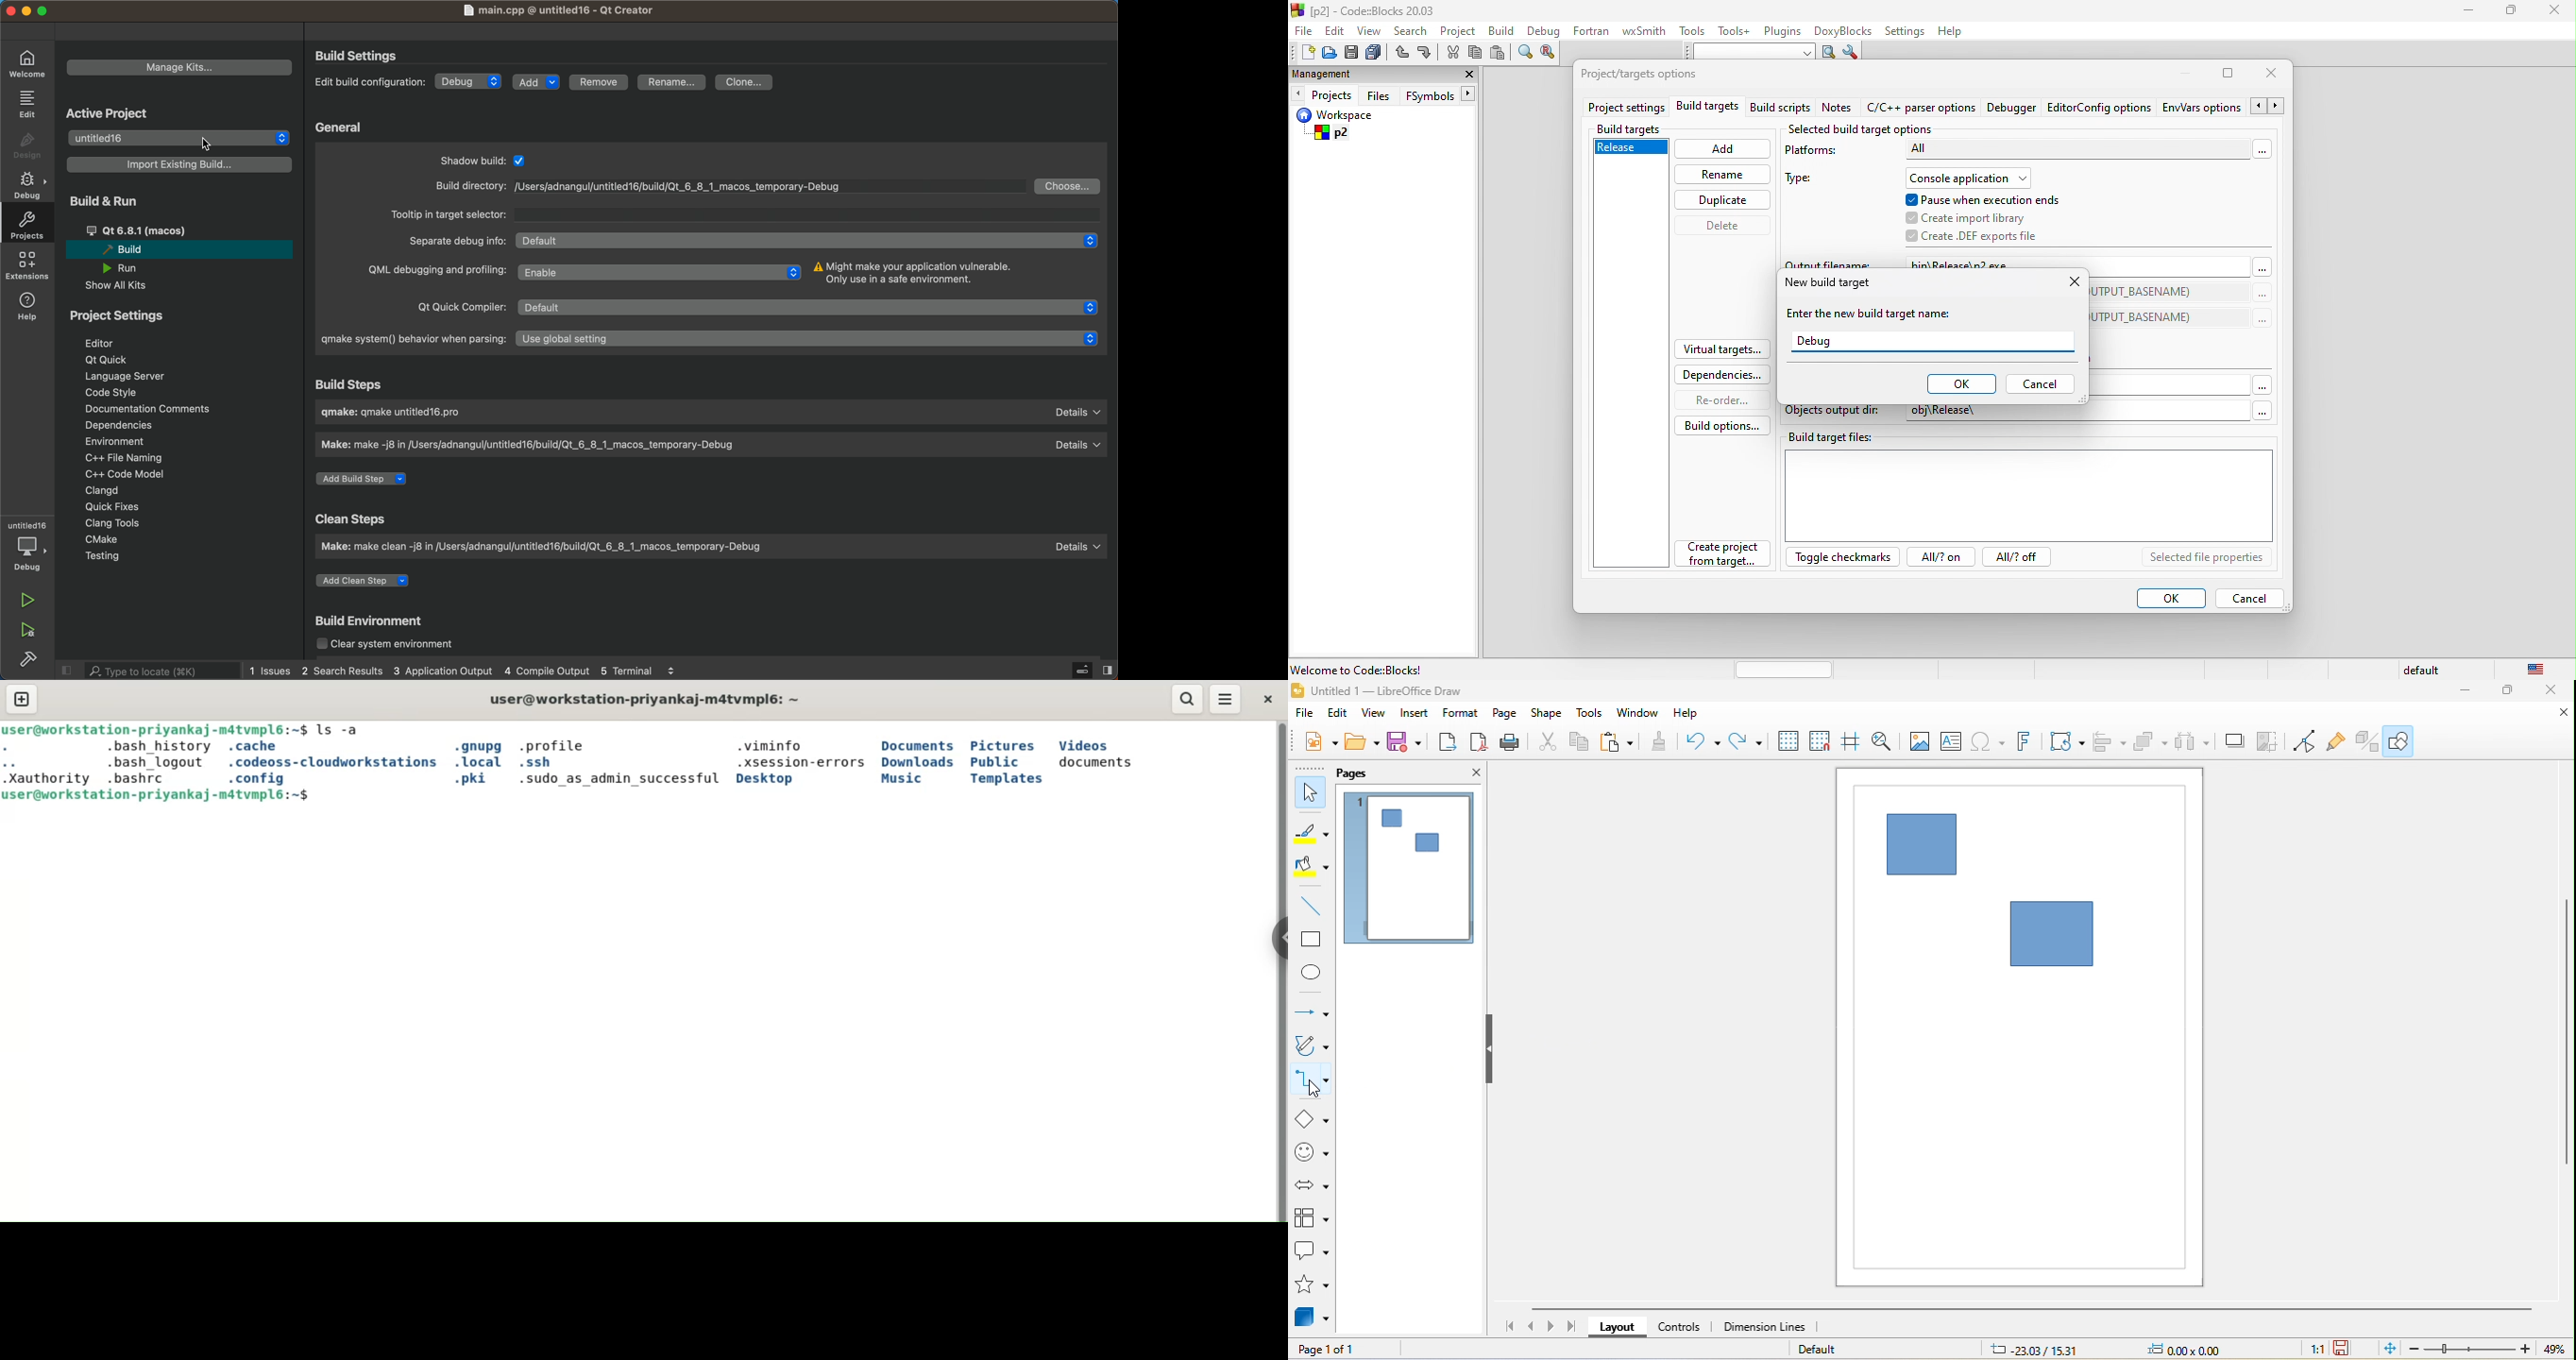 This screenshot has height=1372, width=2576. What do you see at coordinates (2102, 106) in the screenshot?
I see `editor config option` at bounding box center [2102, 106].